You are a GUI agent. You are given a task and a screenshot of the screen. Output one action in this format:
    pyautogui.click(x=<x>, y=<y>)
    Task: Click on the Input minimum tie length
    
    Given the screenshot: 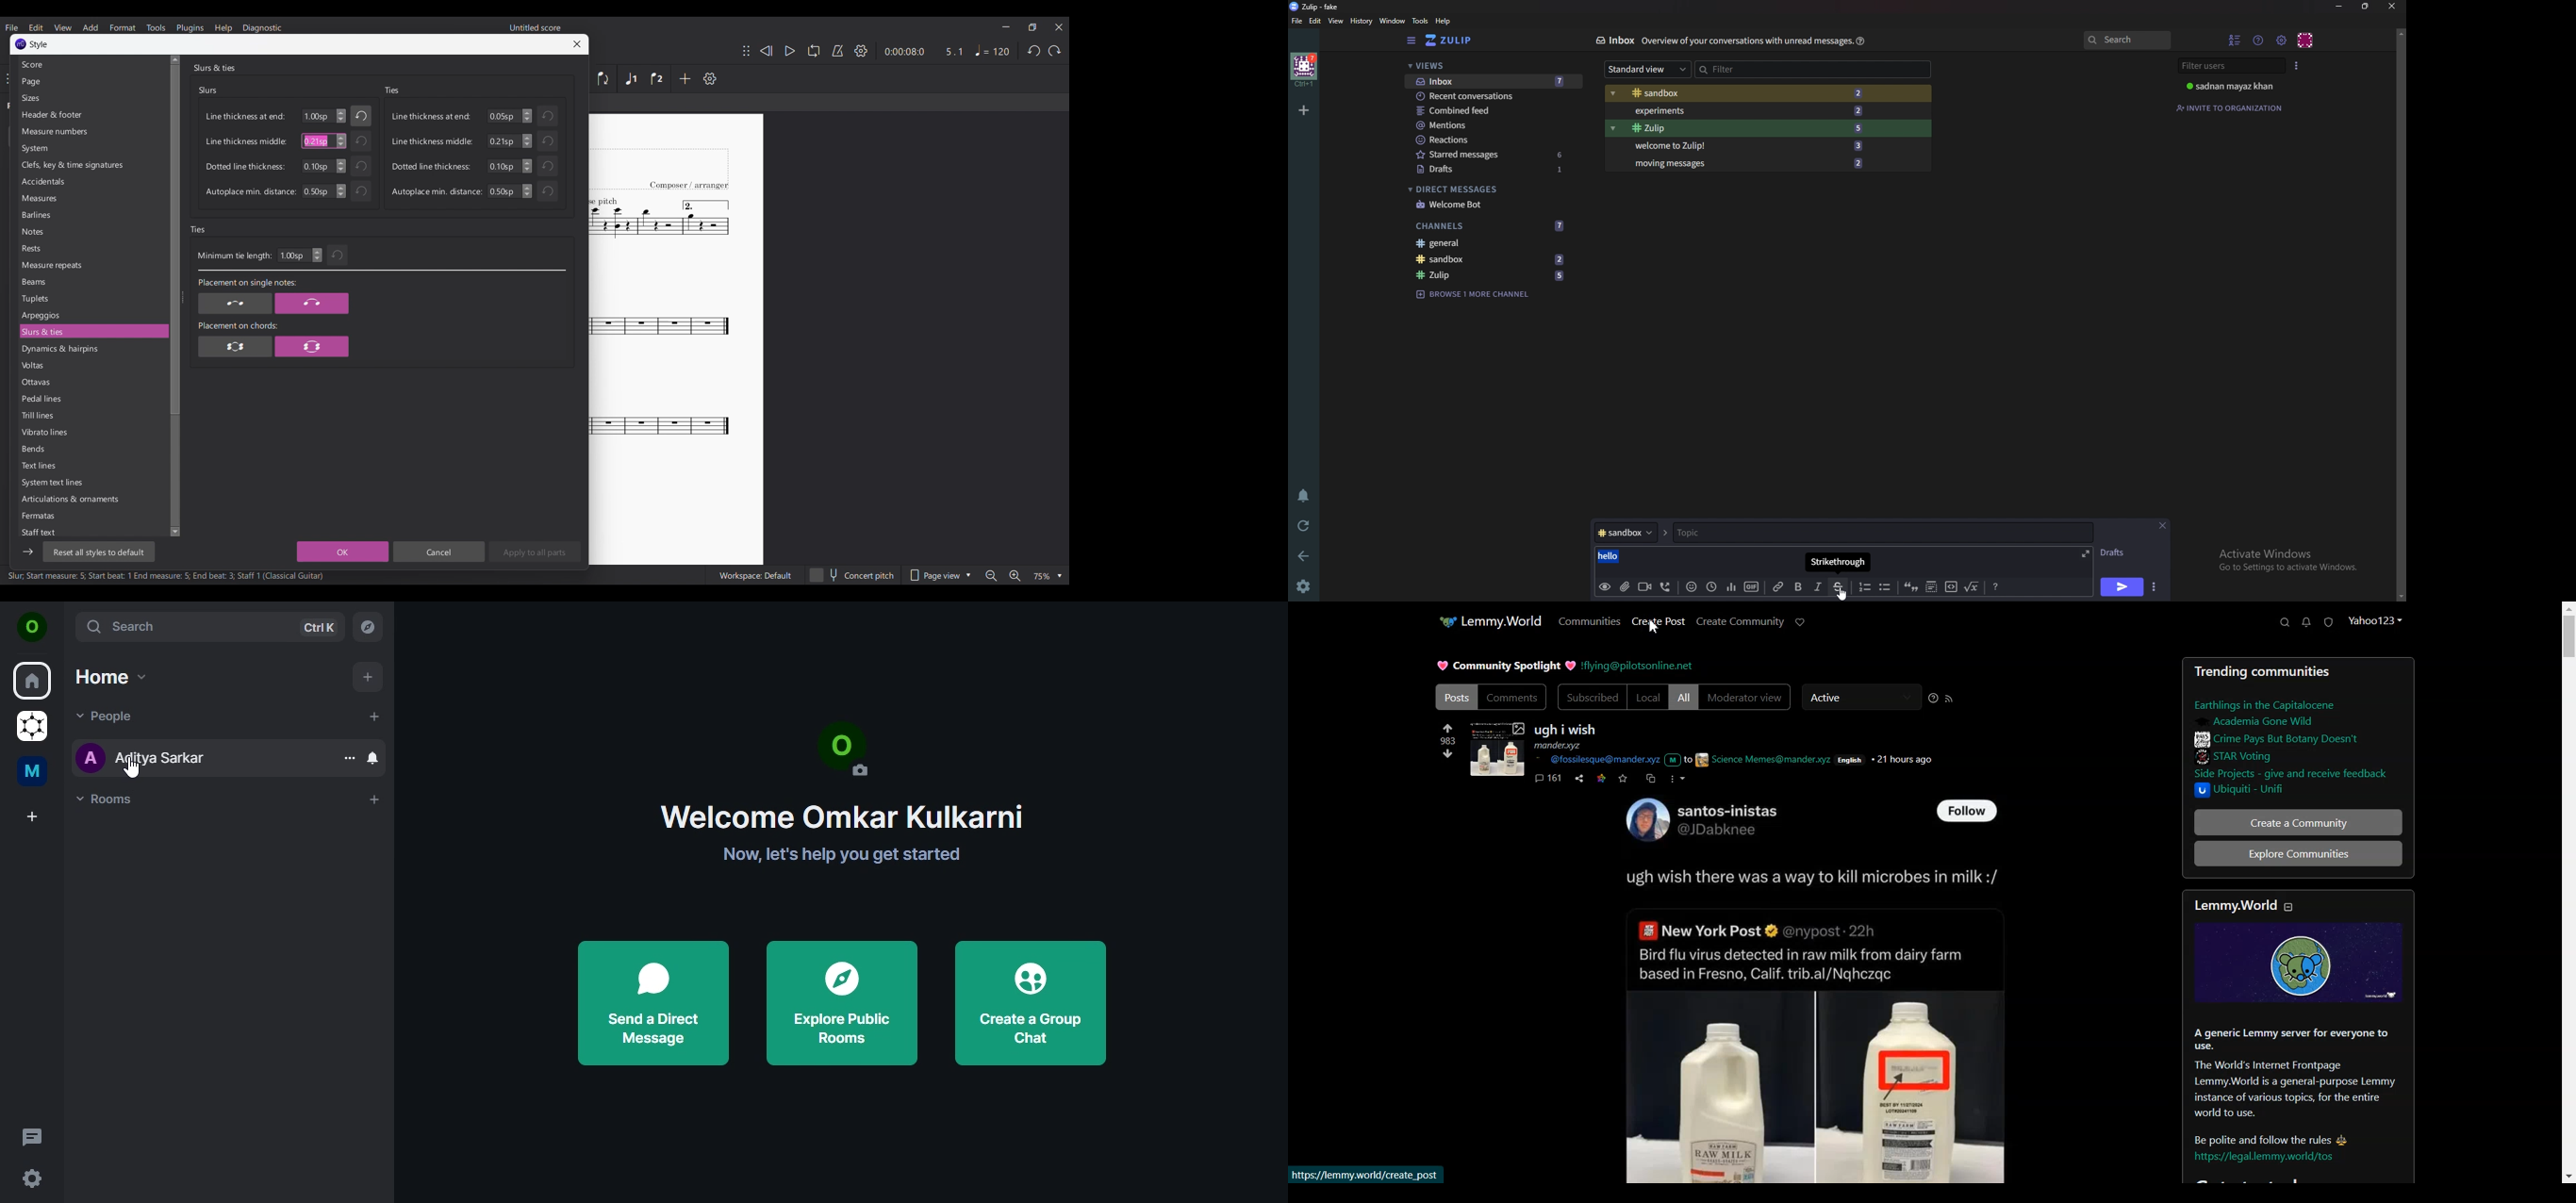 What is the action you would take?
    pyautogui.click(x=294, y=255)
    